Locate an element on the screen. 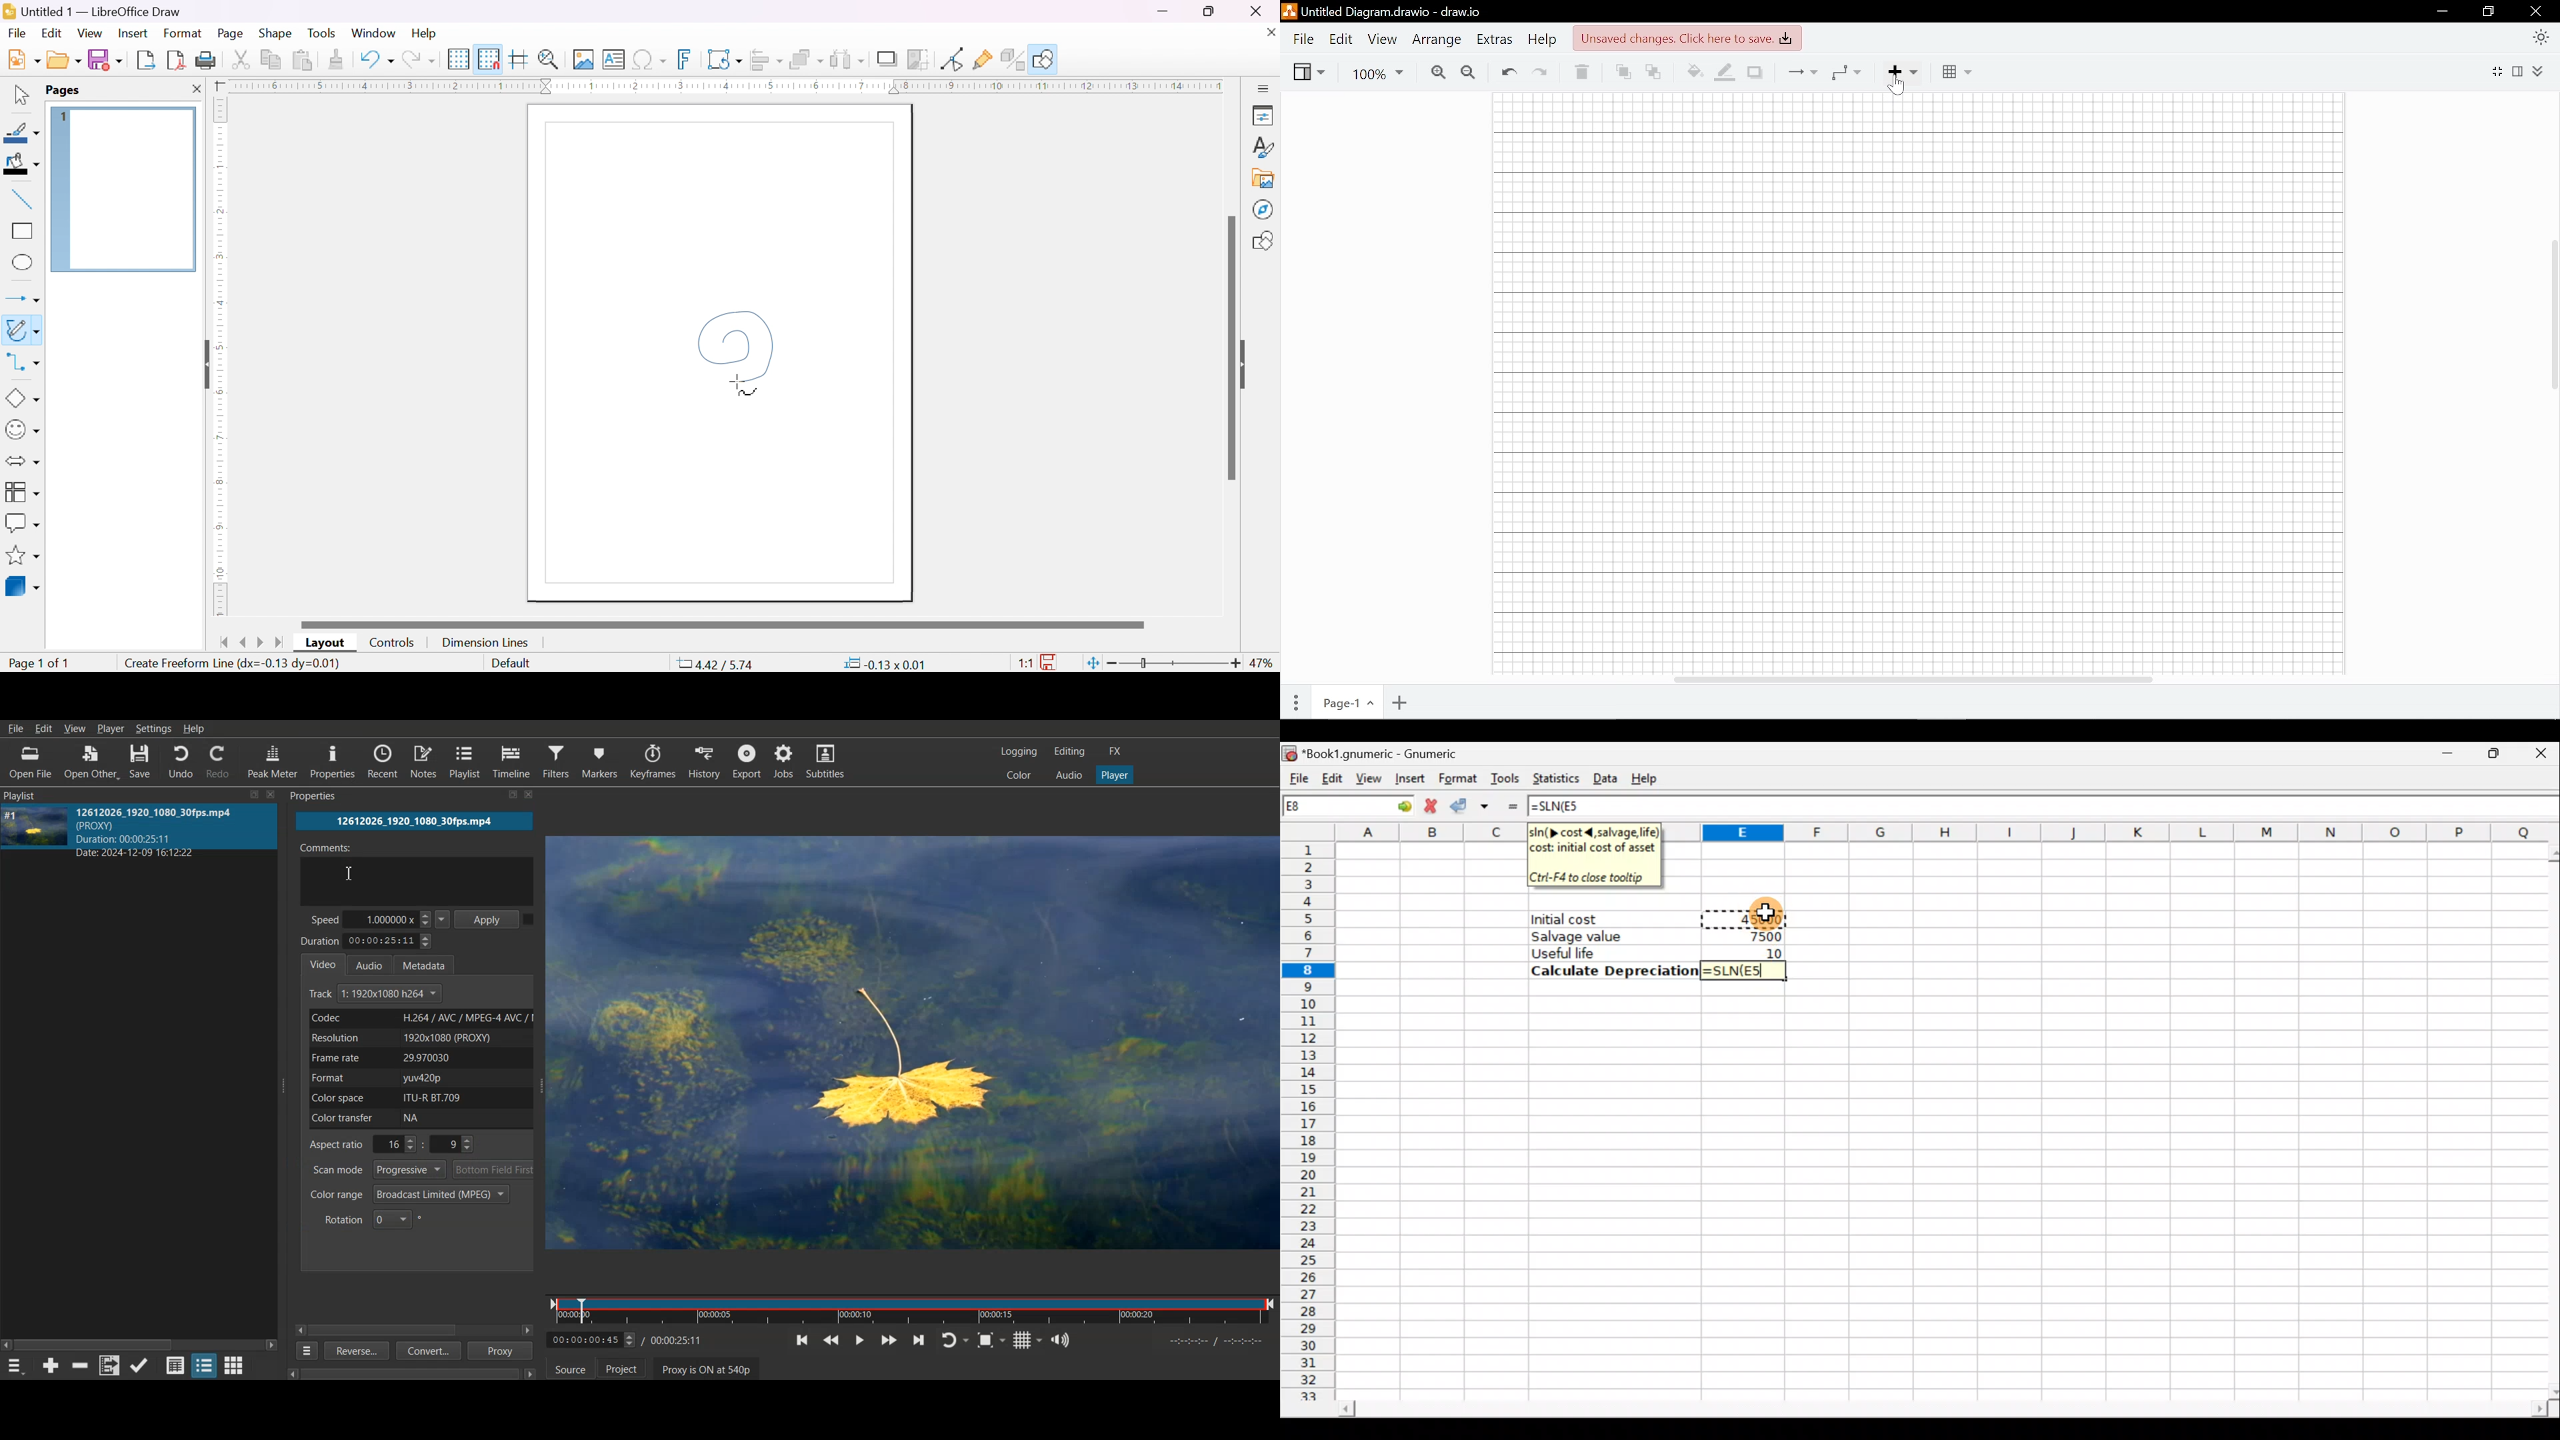  save is located at coordinates (107, 59).